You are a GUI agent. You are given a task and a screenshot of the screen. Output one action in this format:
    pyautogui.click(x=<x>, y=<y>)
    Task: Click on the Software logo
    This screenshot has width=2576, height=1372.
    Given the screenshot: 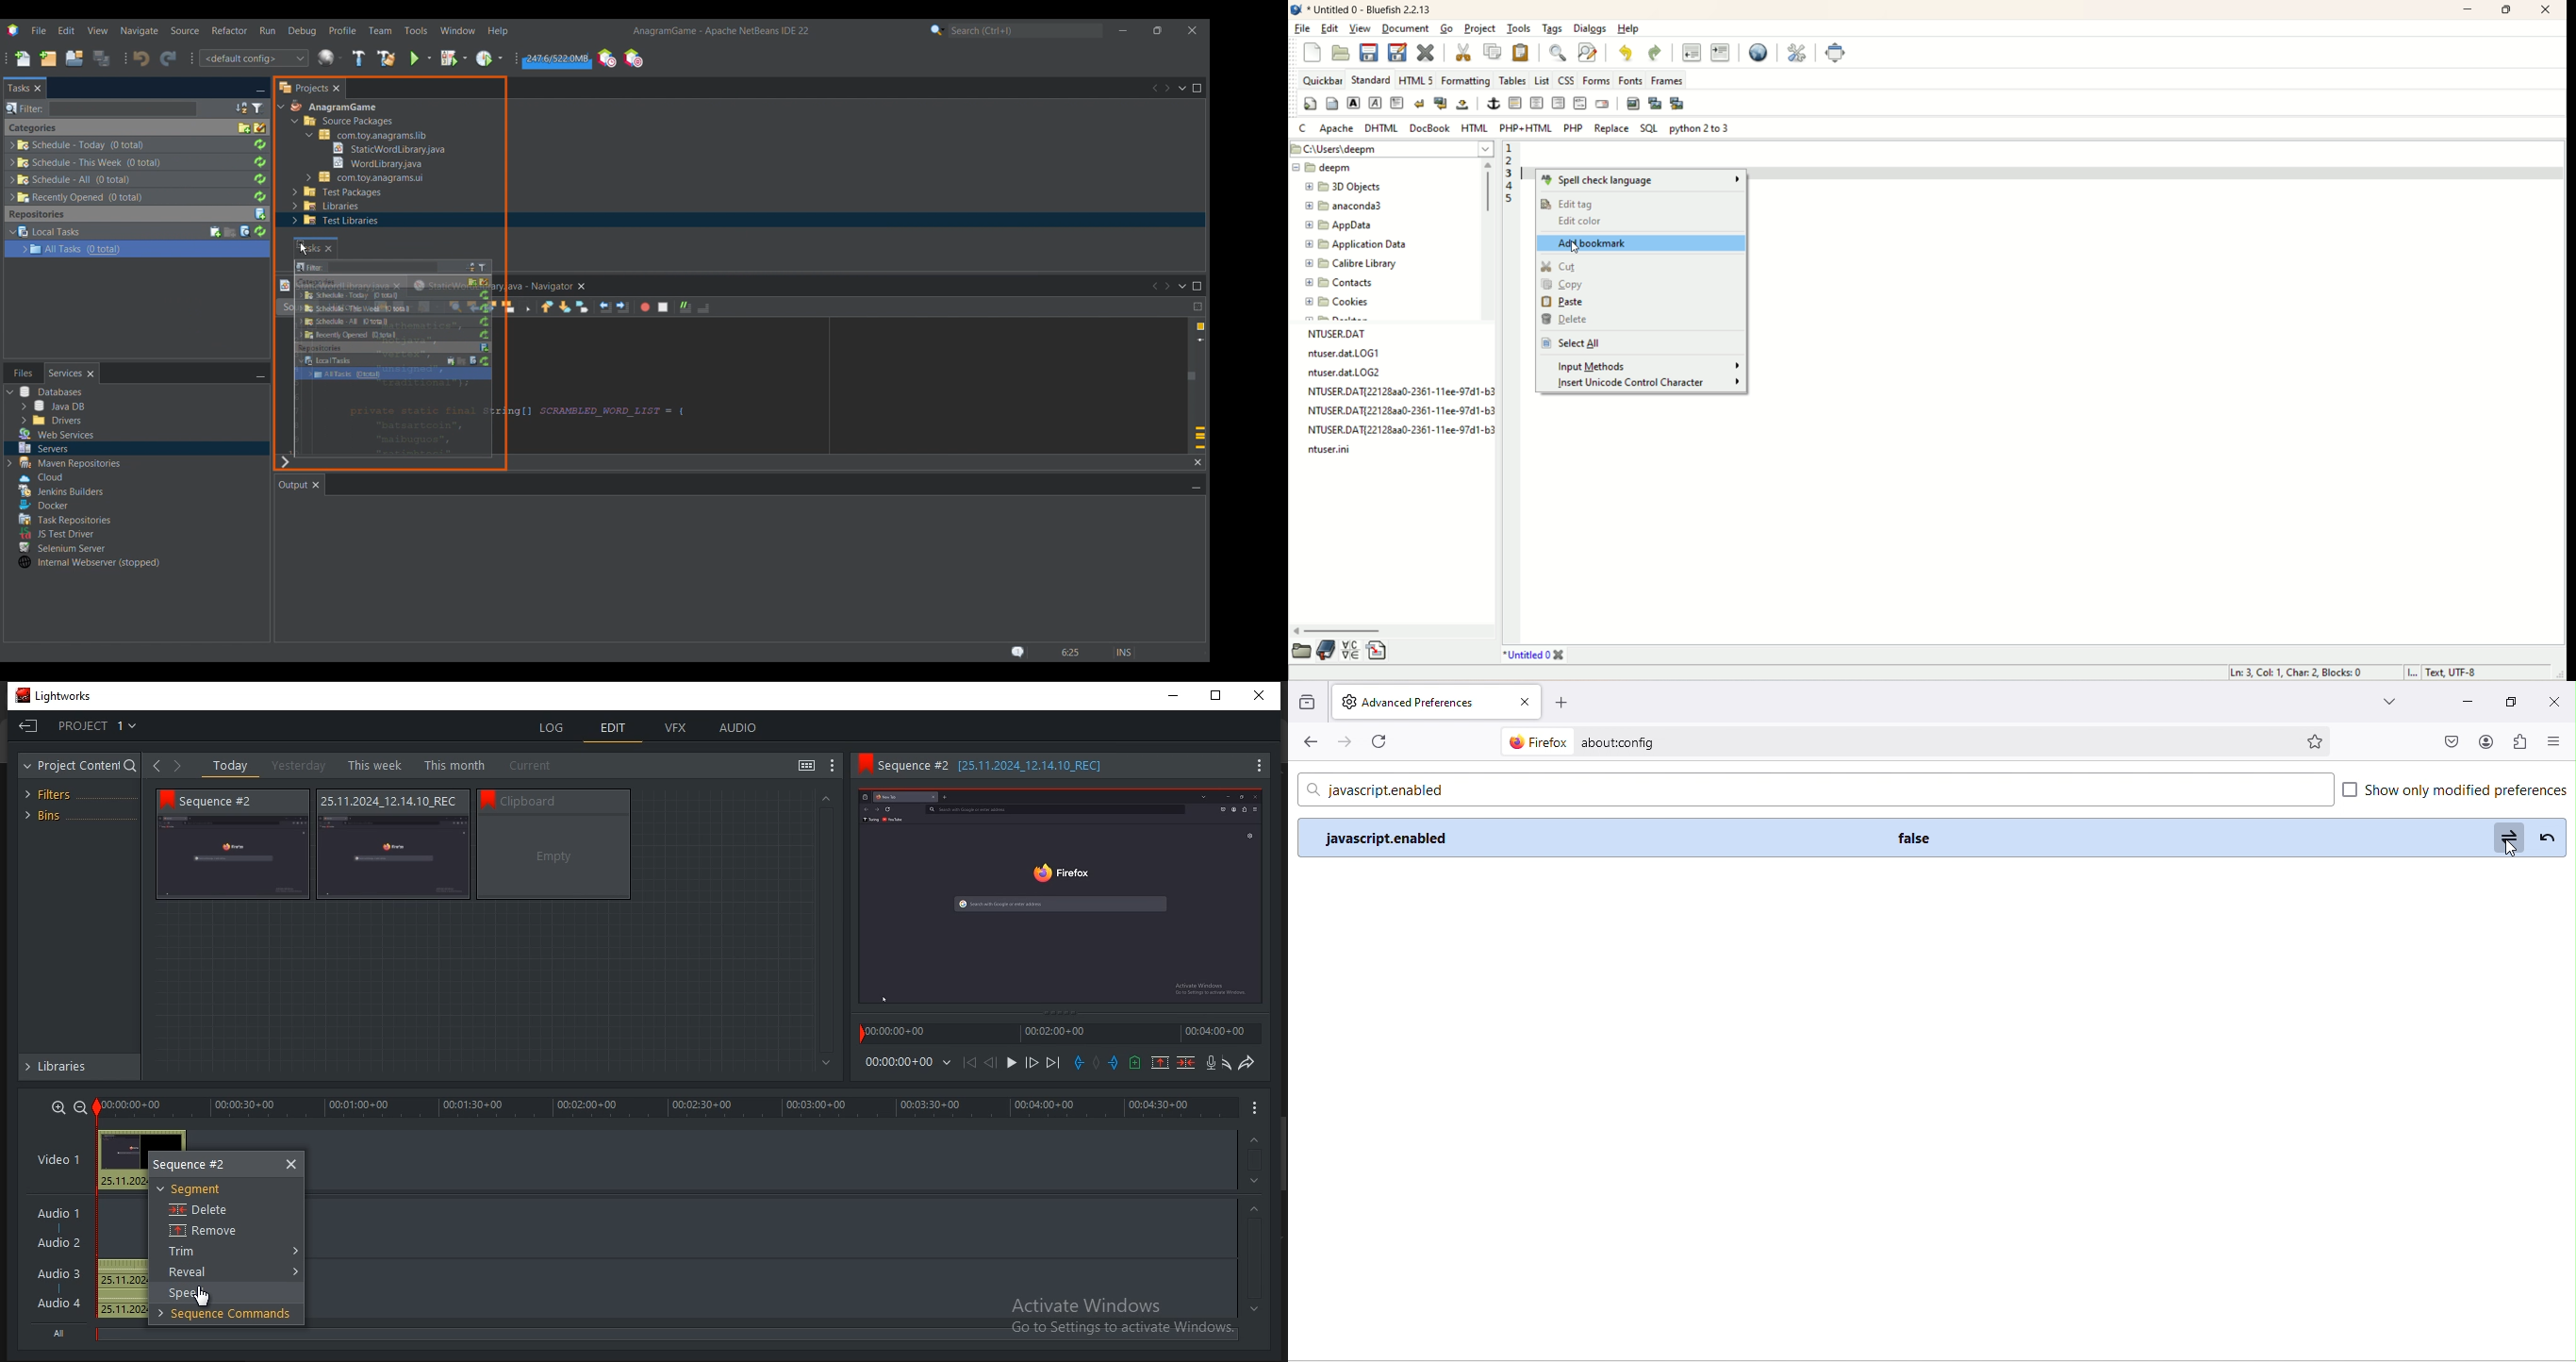 What is the action you would take?
    pyautogui.click(x=13, y=30)
    